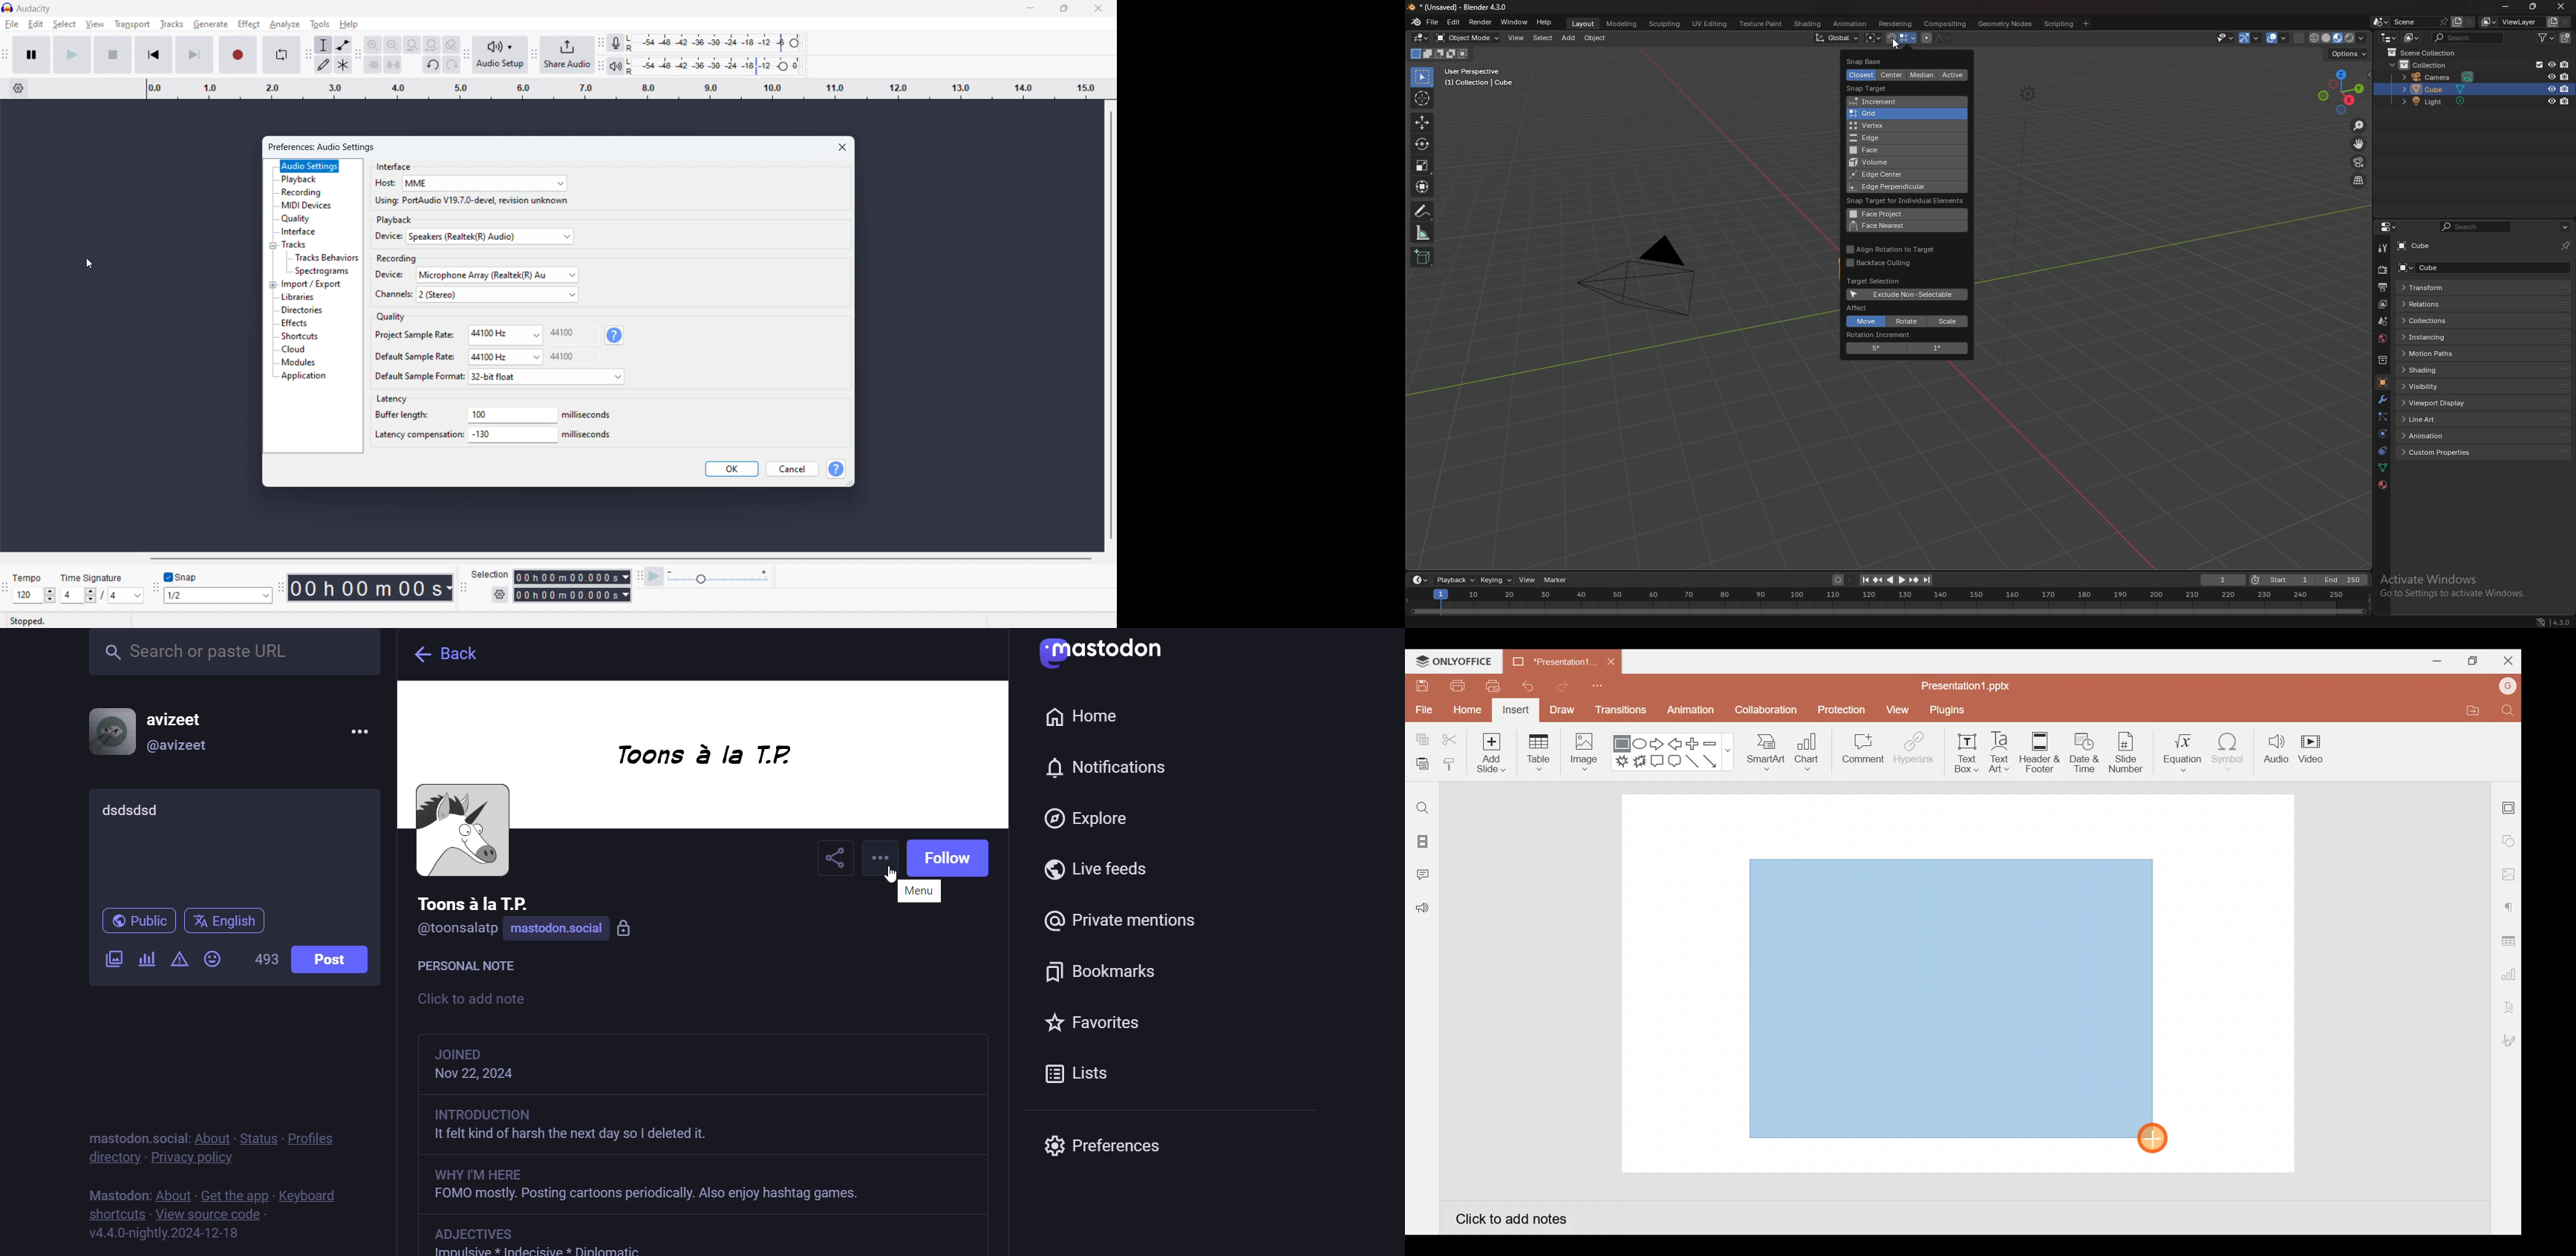 Image resolution: width=2576 pixels, height=1260 pixels. I want to click on midi devices, so click(307, 205).